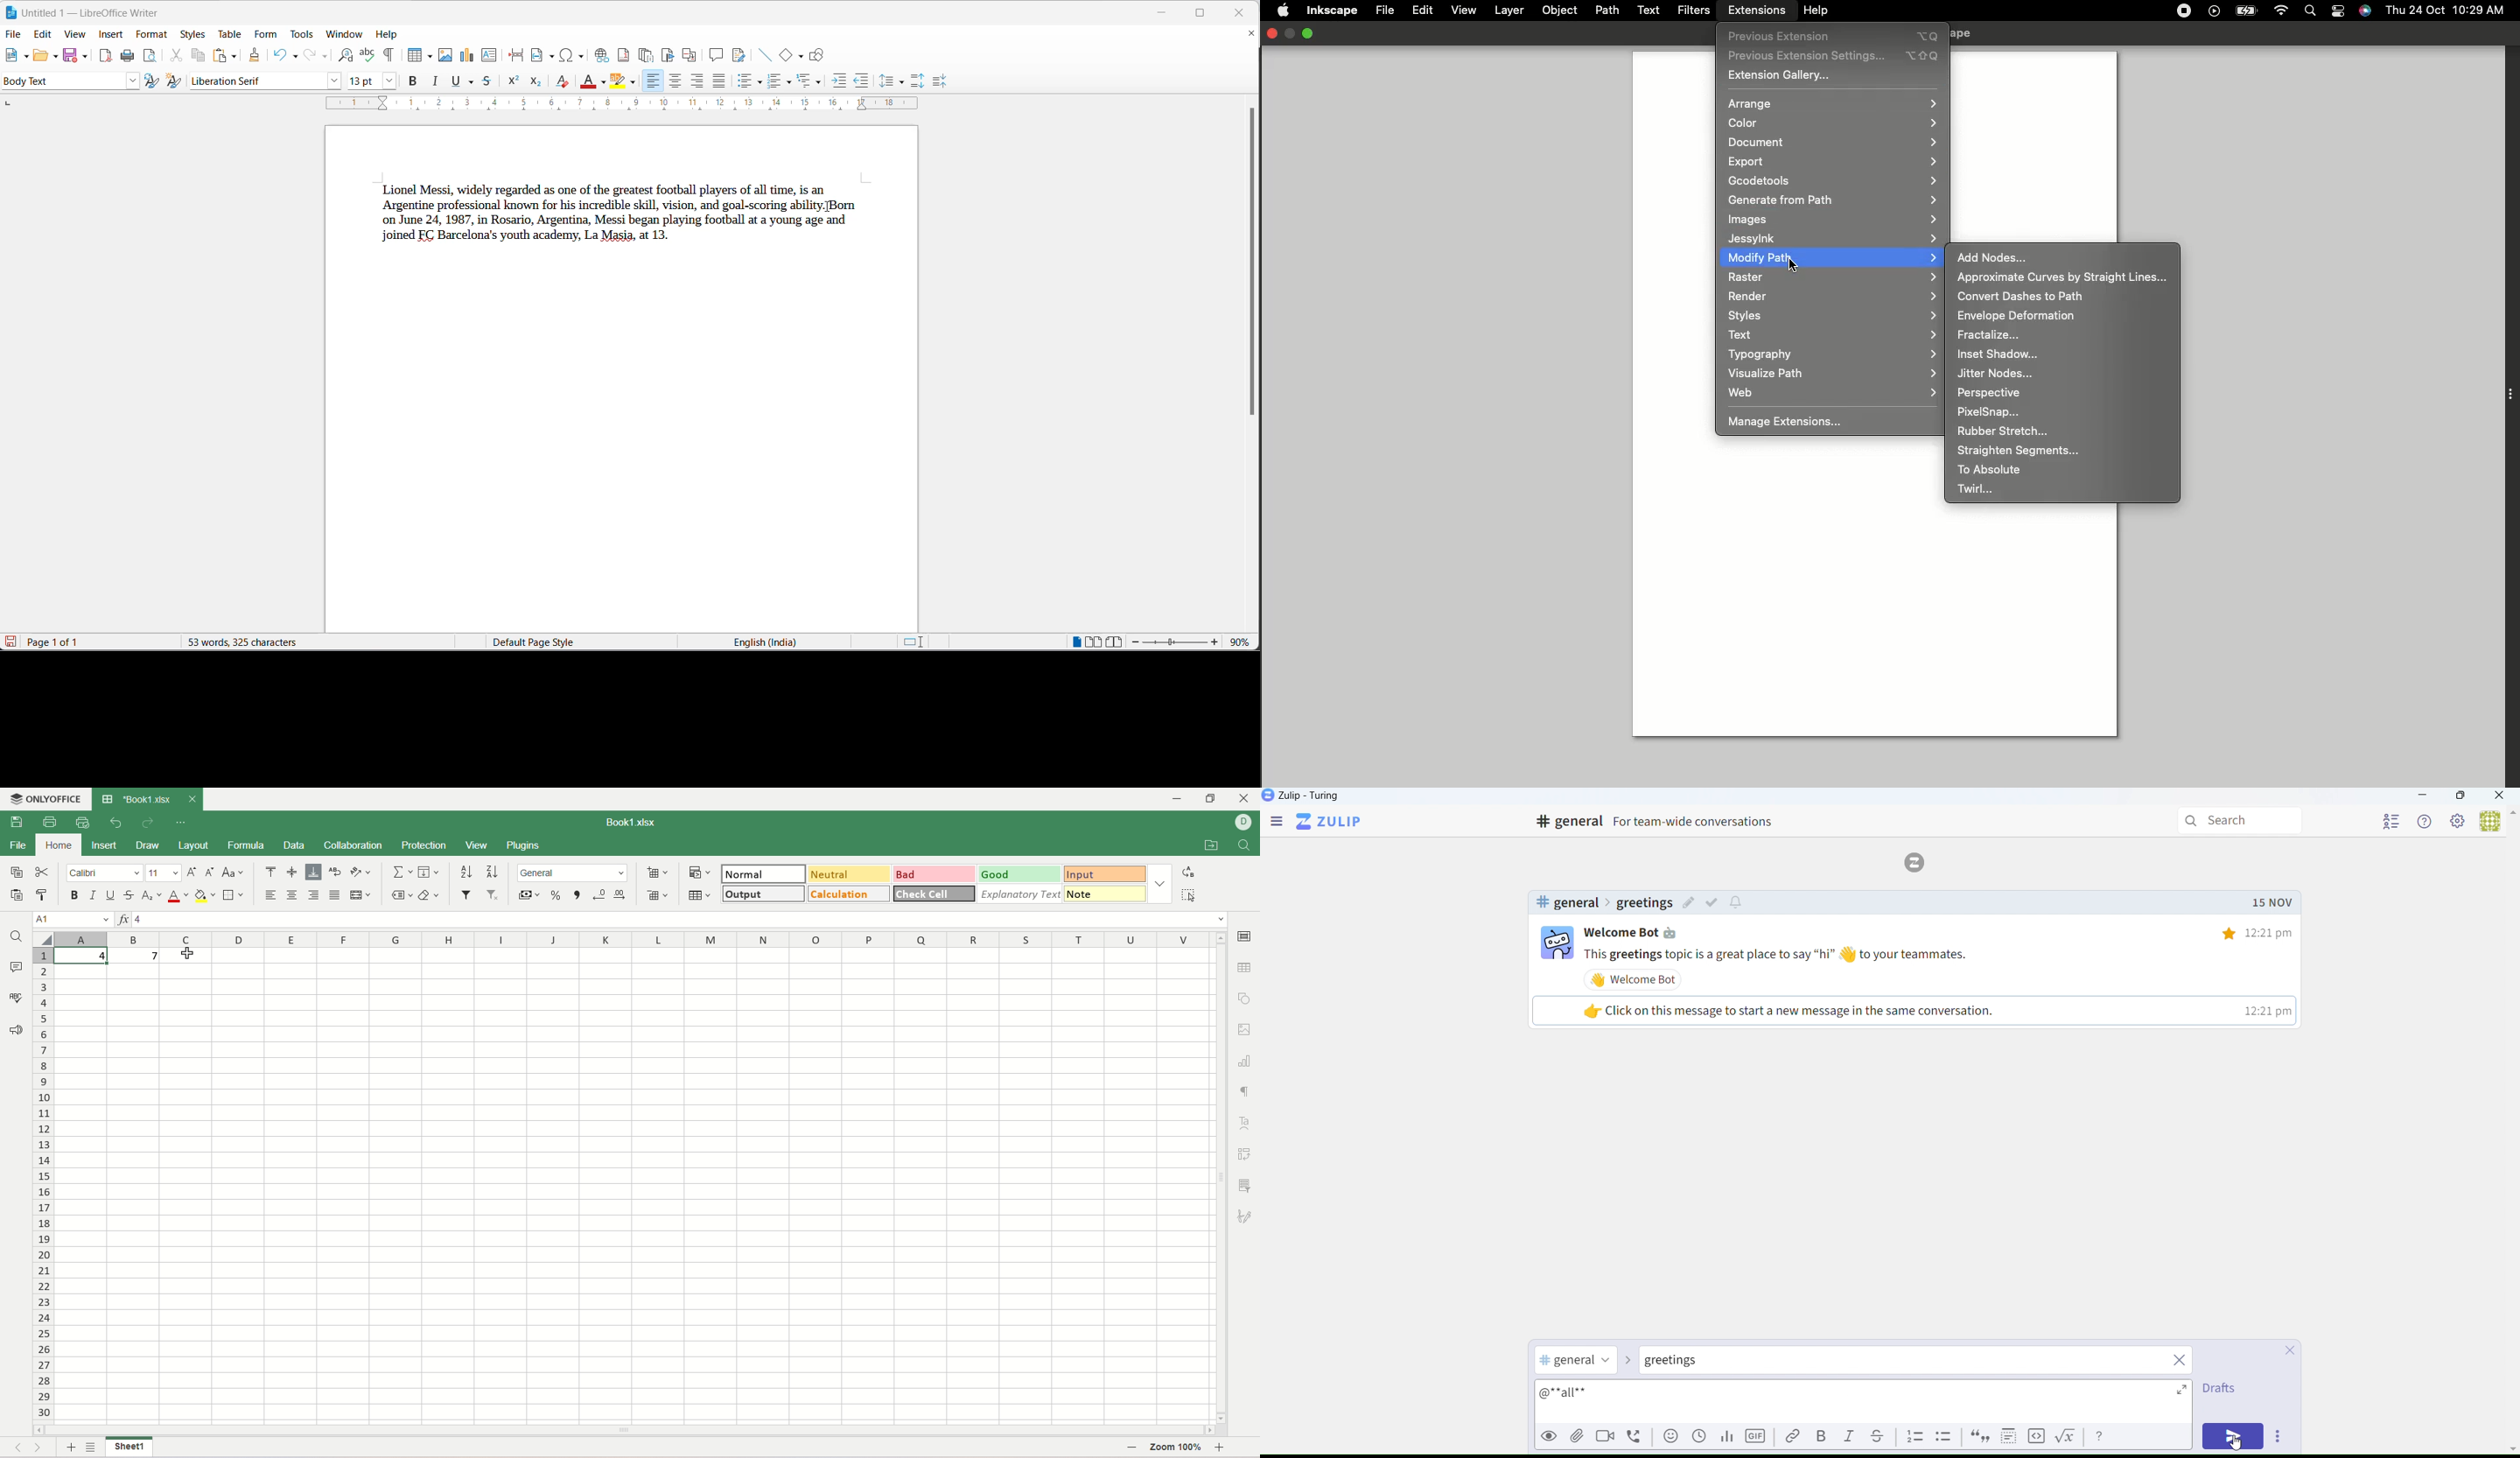 This screenshot has height=1484, width=2520. What do you see at coordinates (301, 35) in the screenshot?
I see `tools` at bounding box center [301, 35].